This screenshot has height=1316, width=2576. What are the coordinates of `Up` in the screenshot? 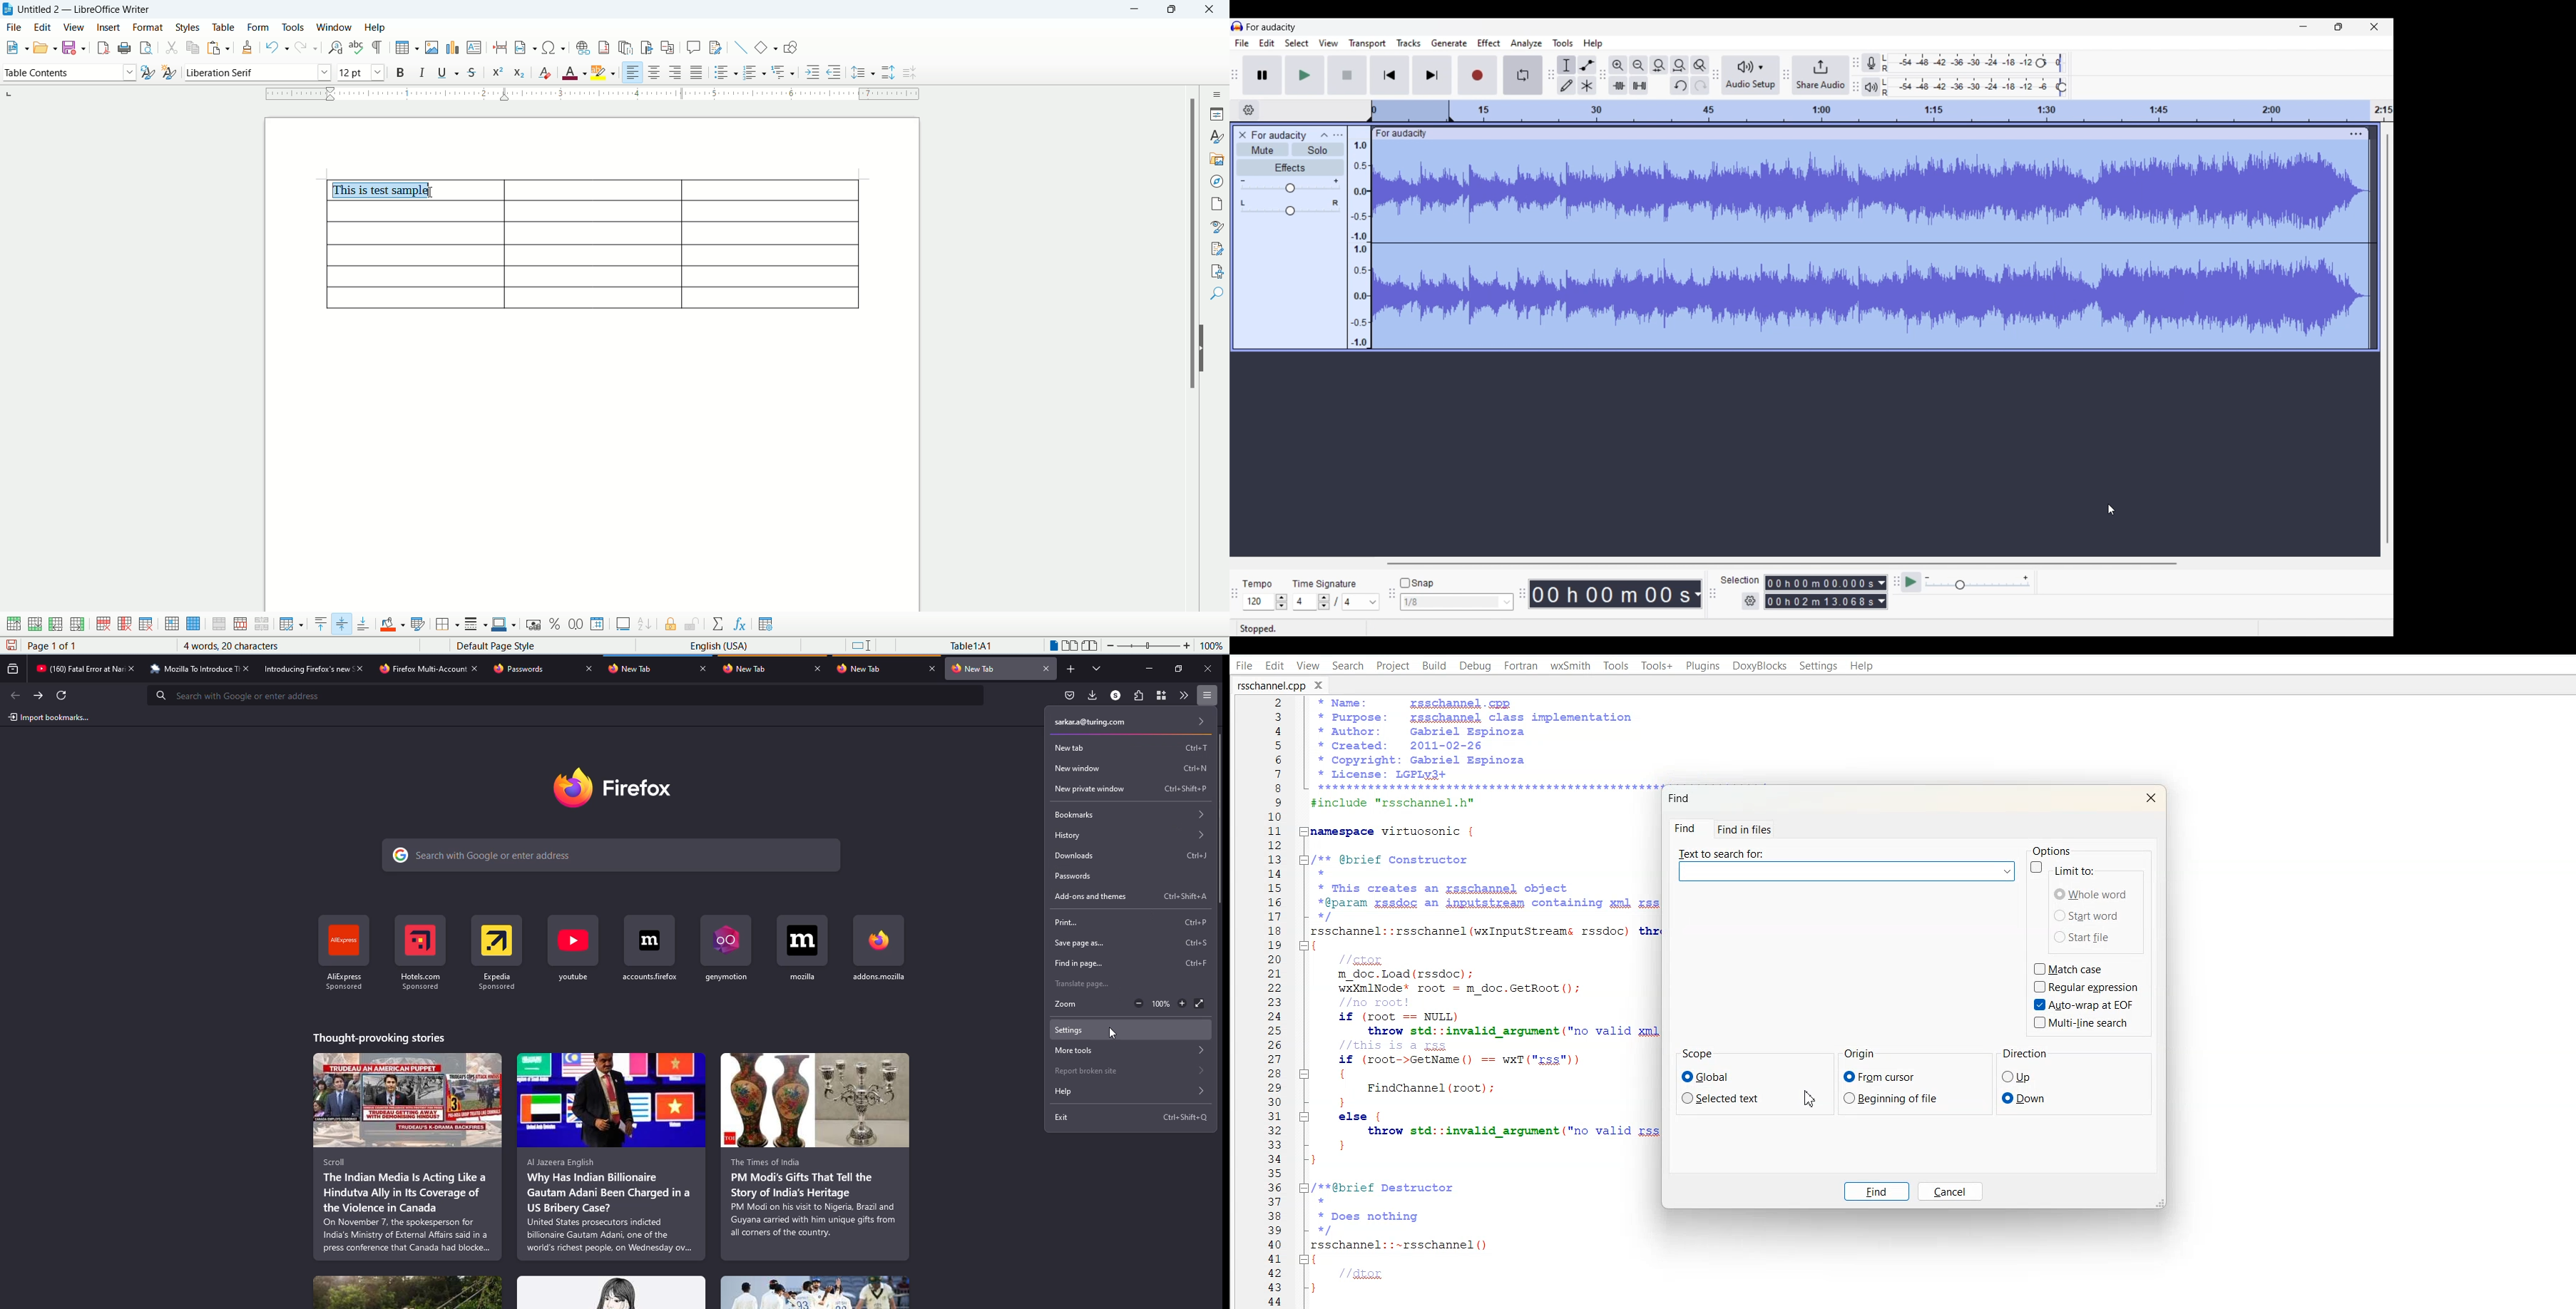 It's located at (2017, 1077).